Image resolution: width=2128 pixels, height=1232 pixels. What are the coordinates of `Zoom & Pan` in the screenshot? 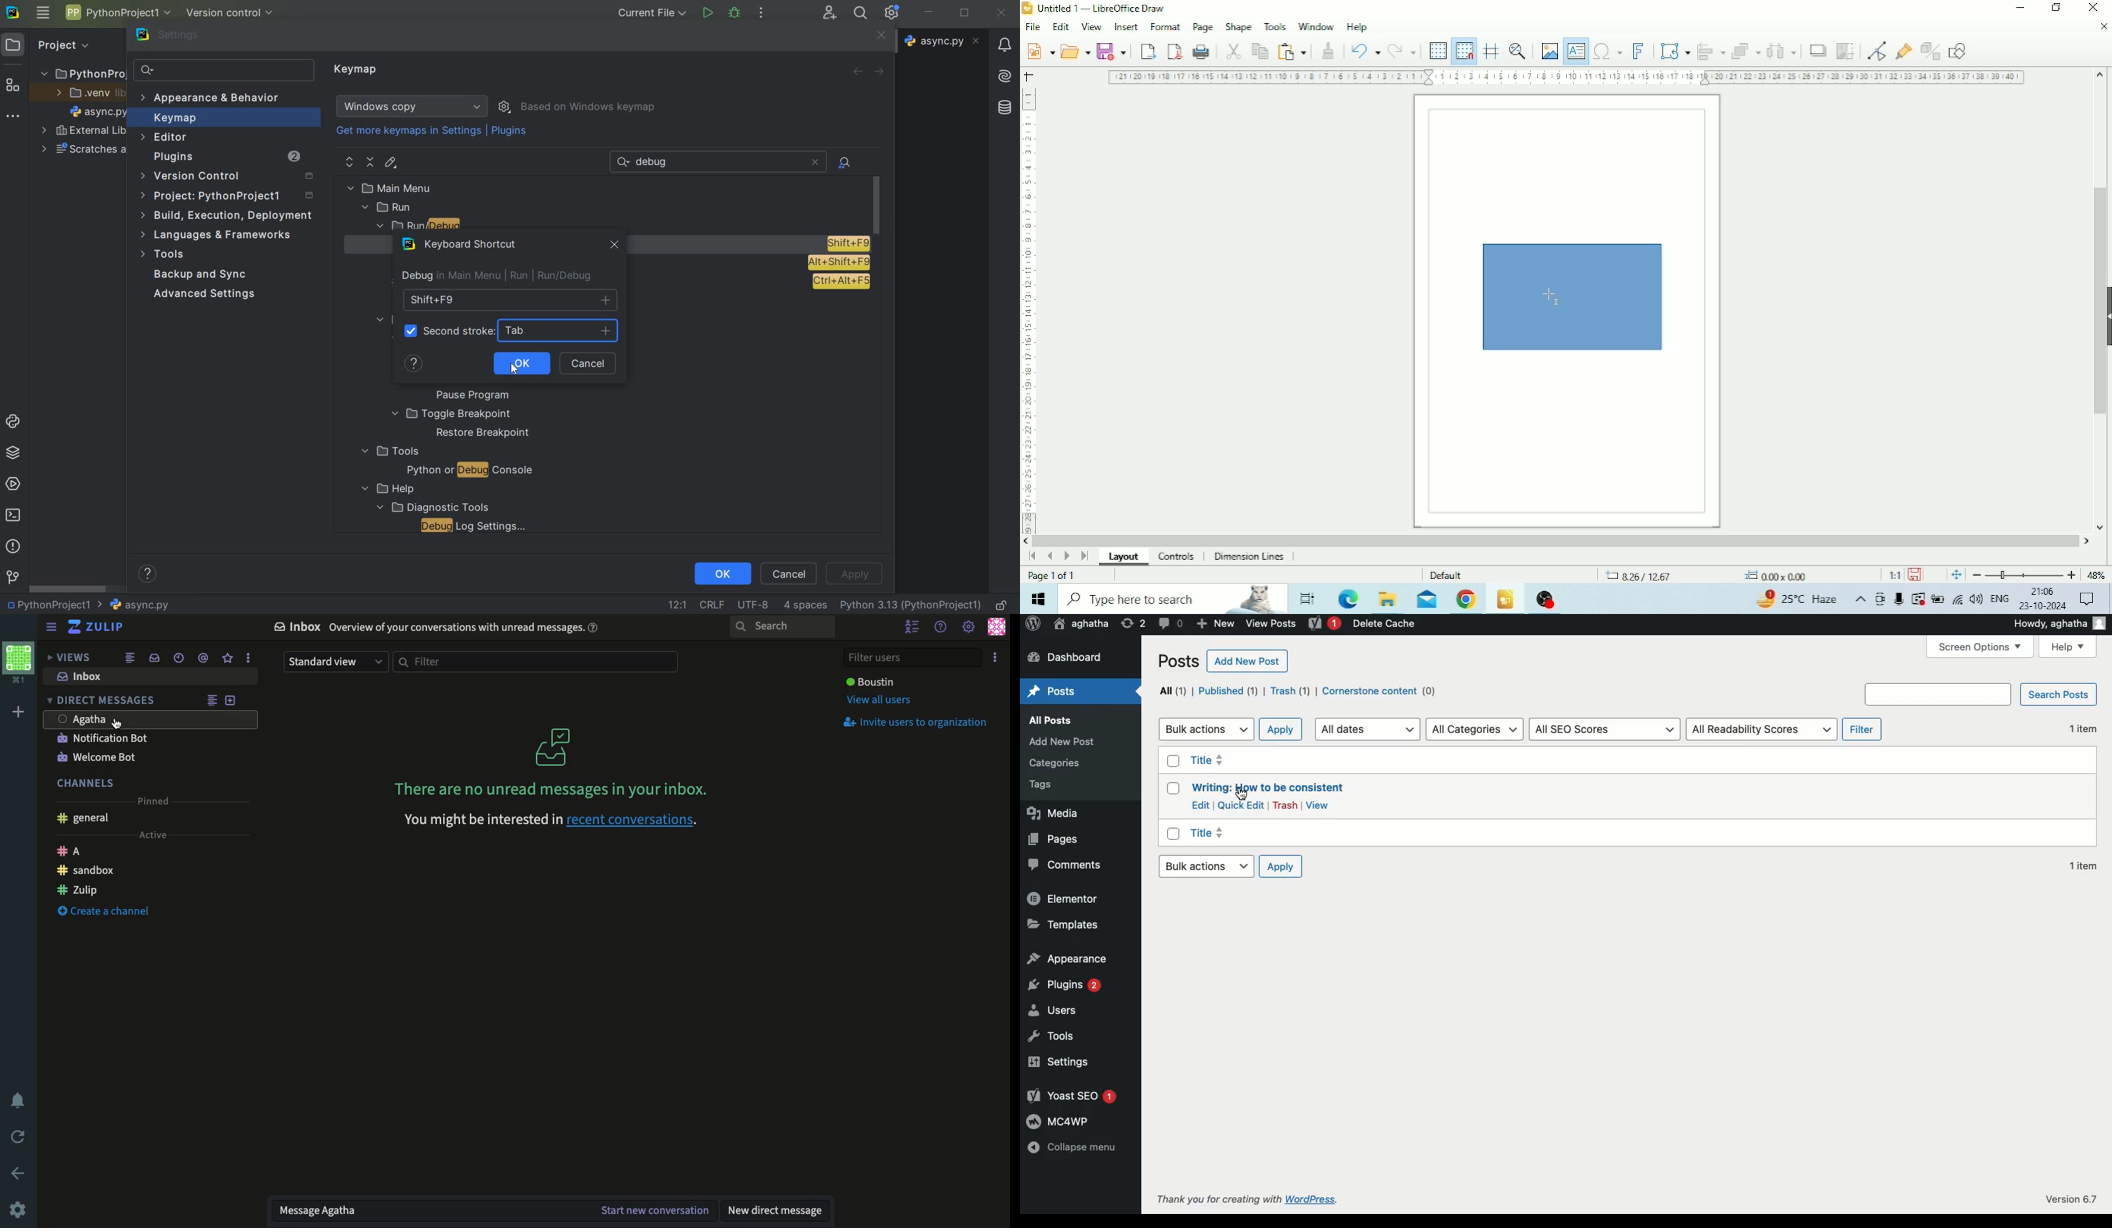 It's located at (1518, 52).